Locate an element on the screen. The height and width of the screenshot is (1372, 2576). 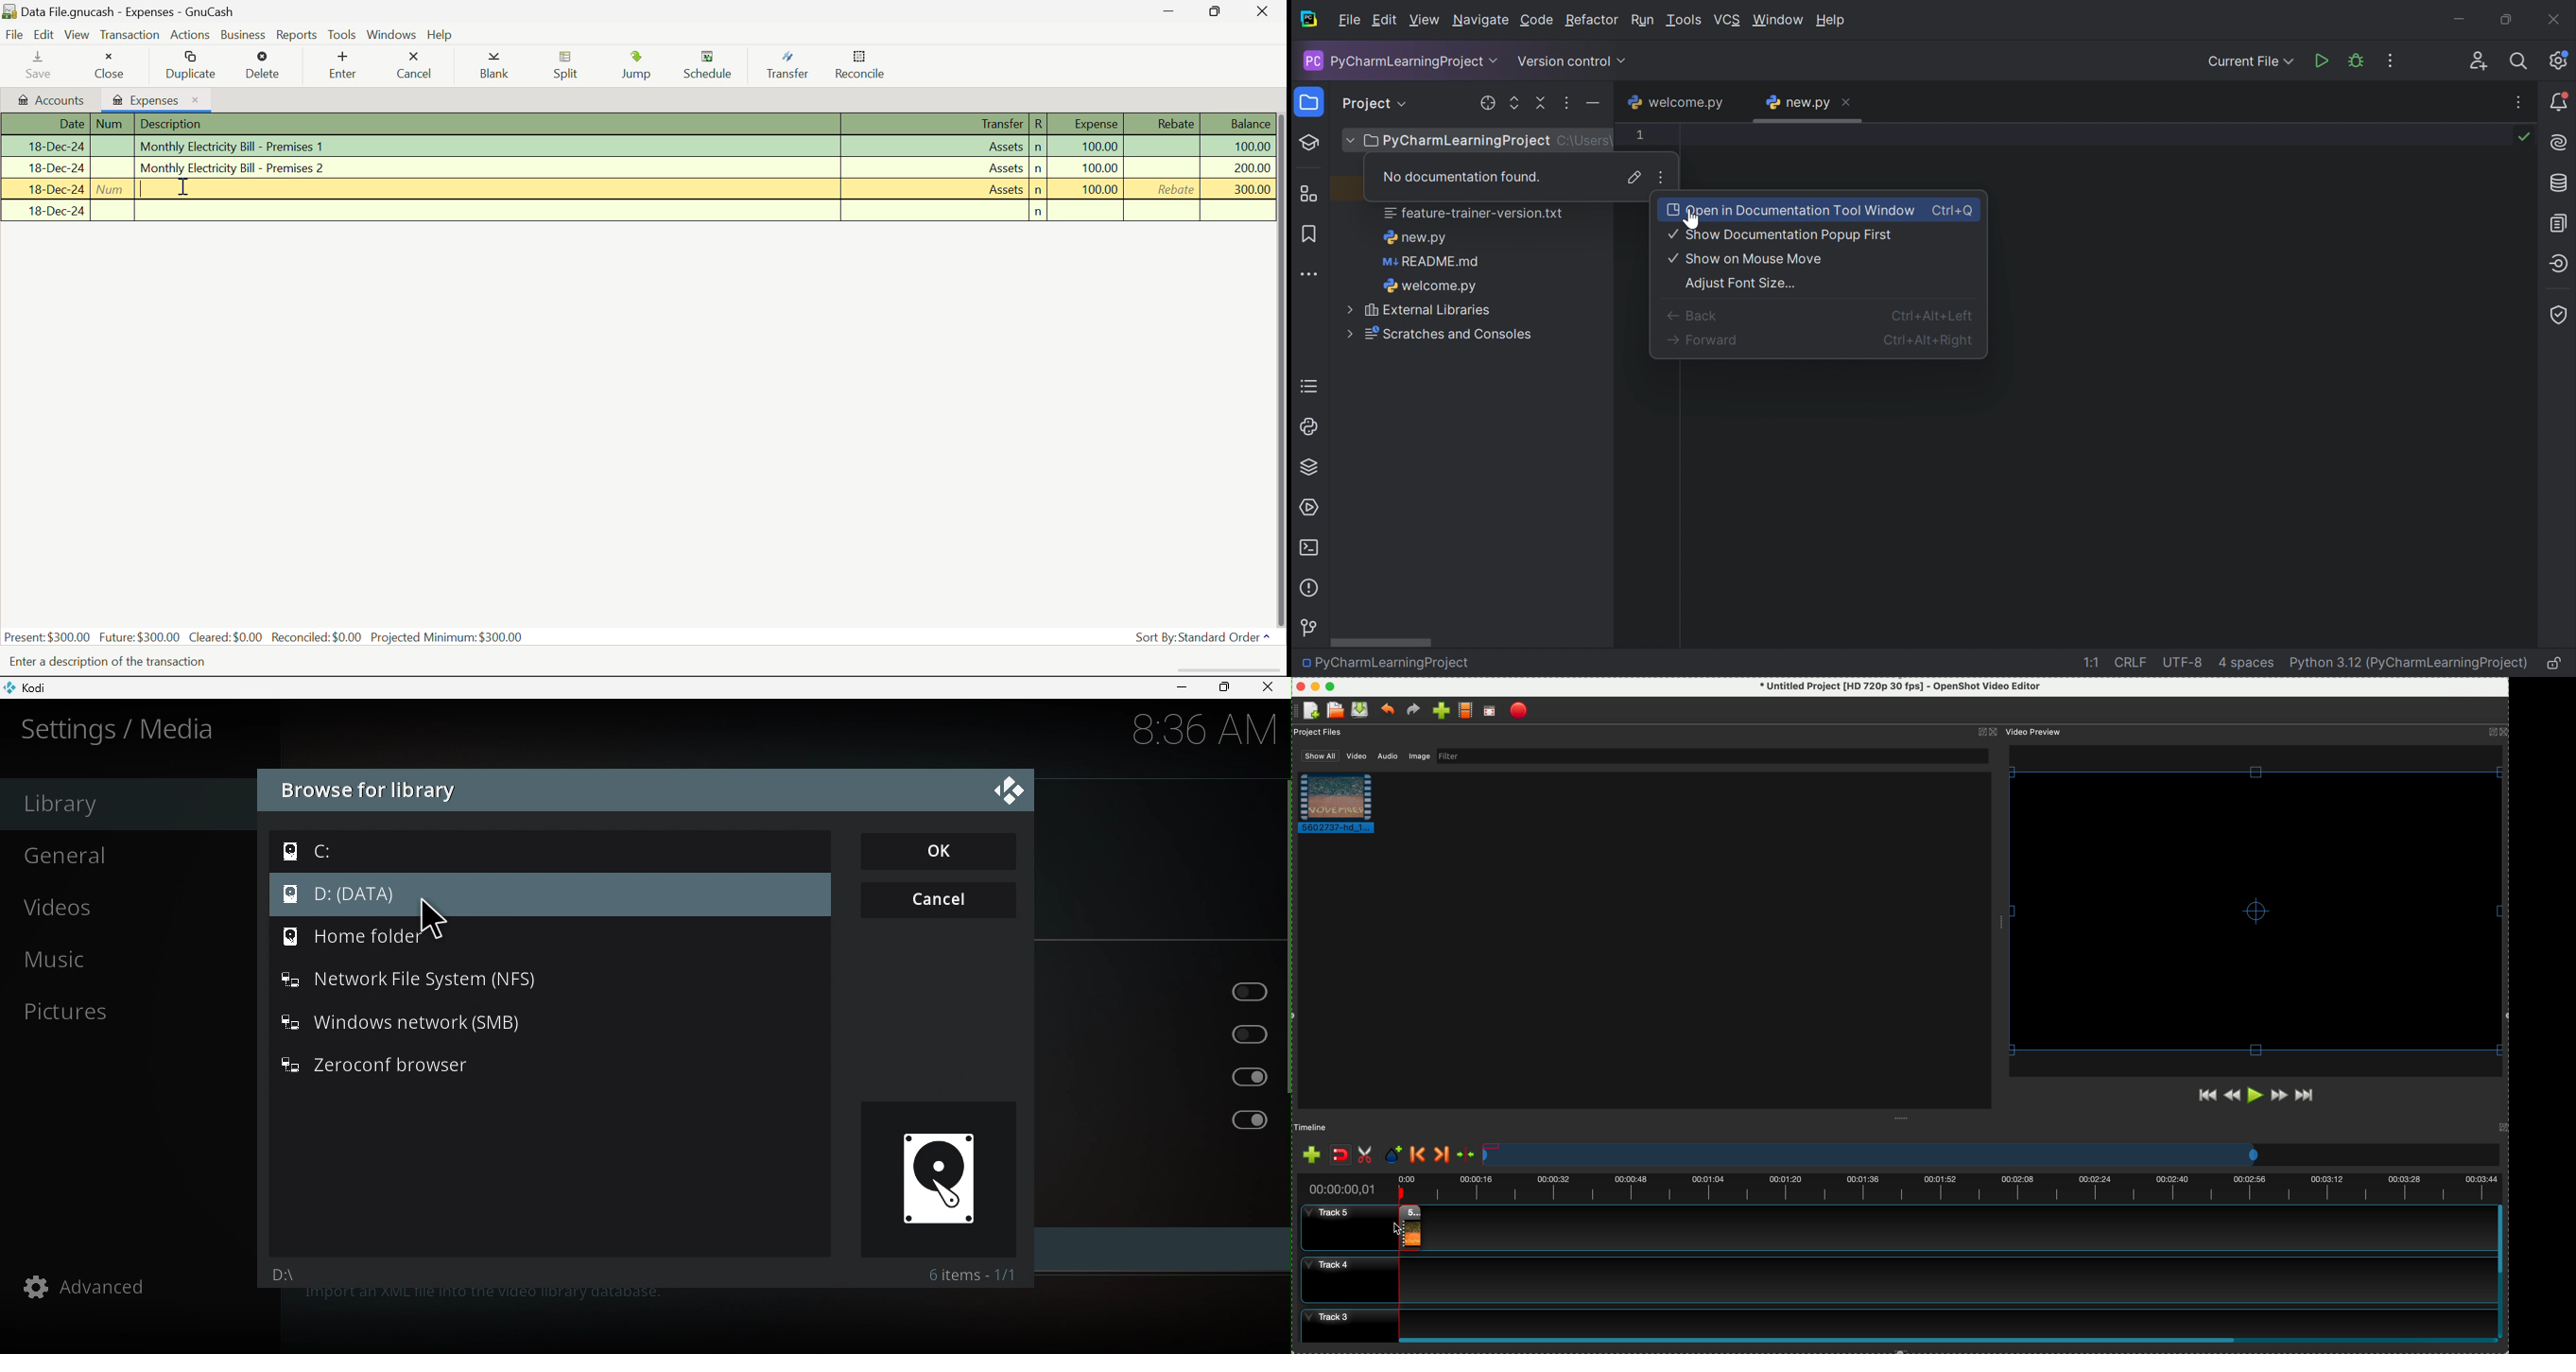
Delete is located at coordinates (266, 67).